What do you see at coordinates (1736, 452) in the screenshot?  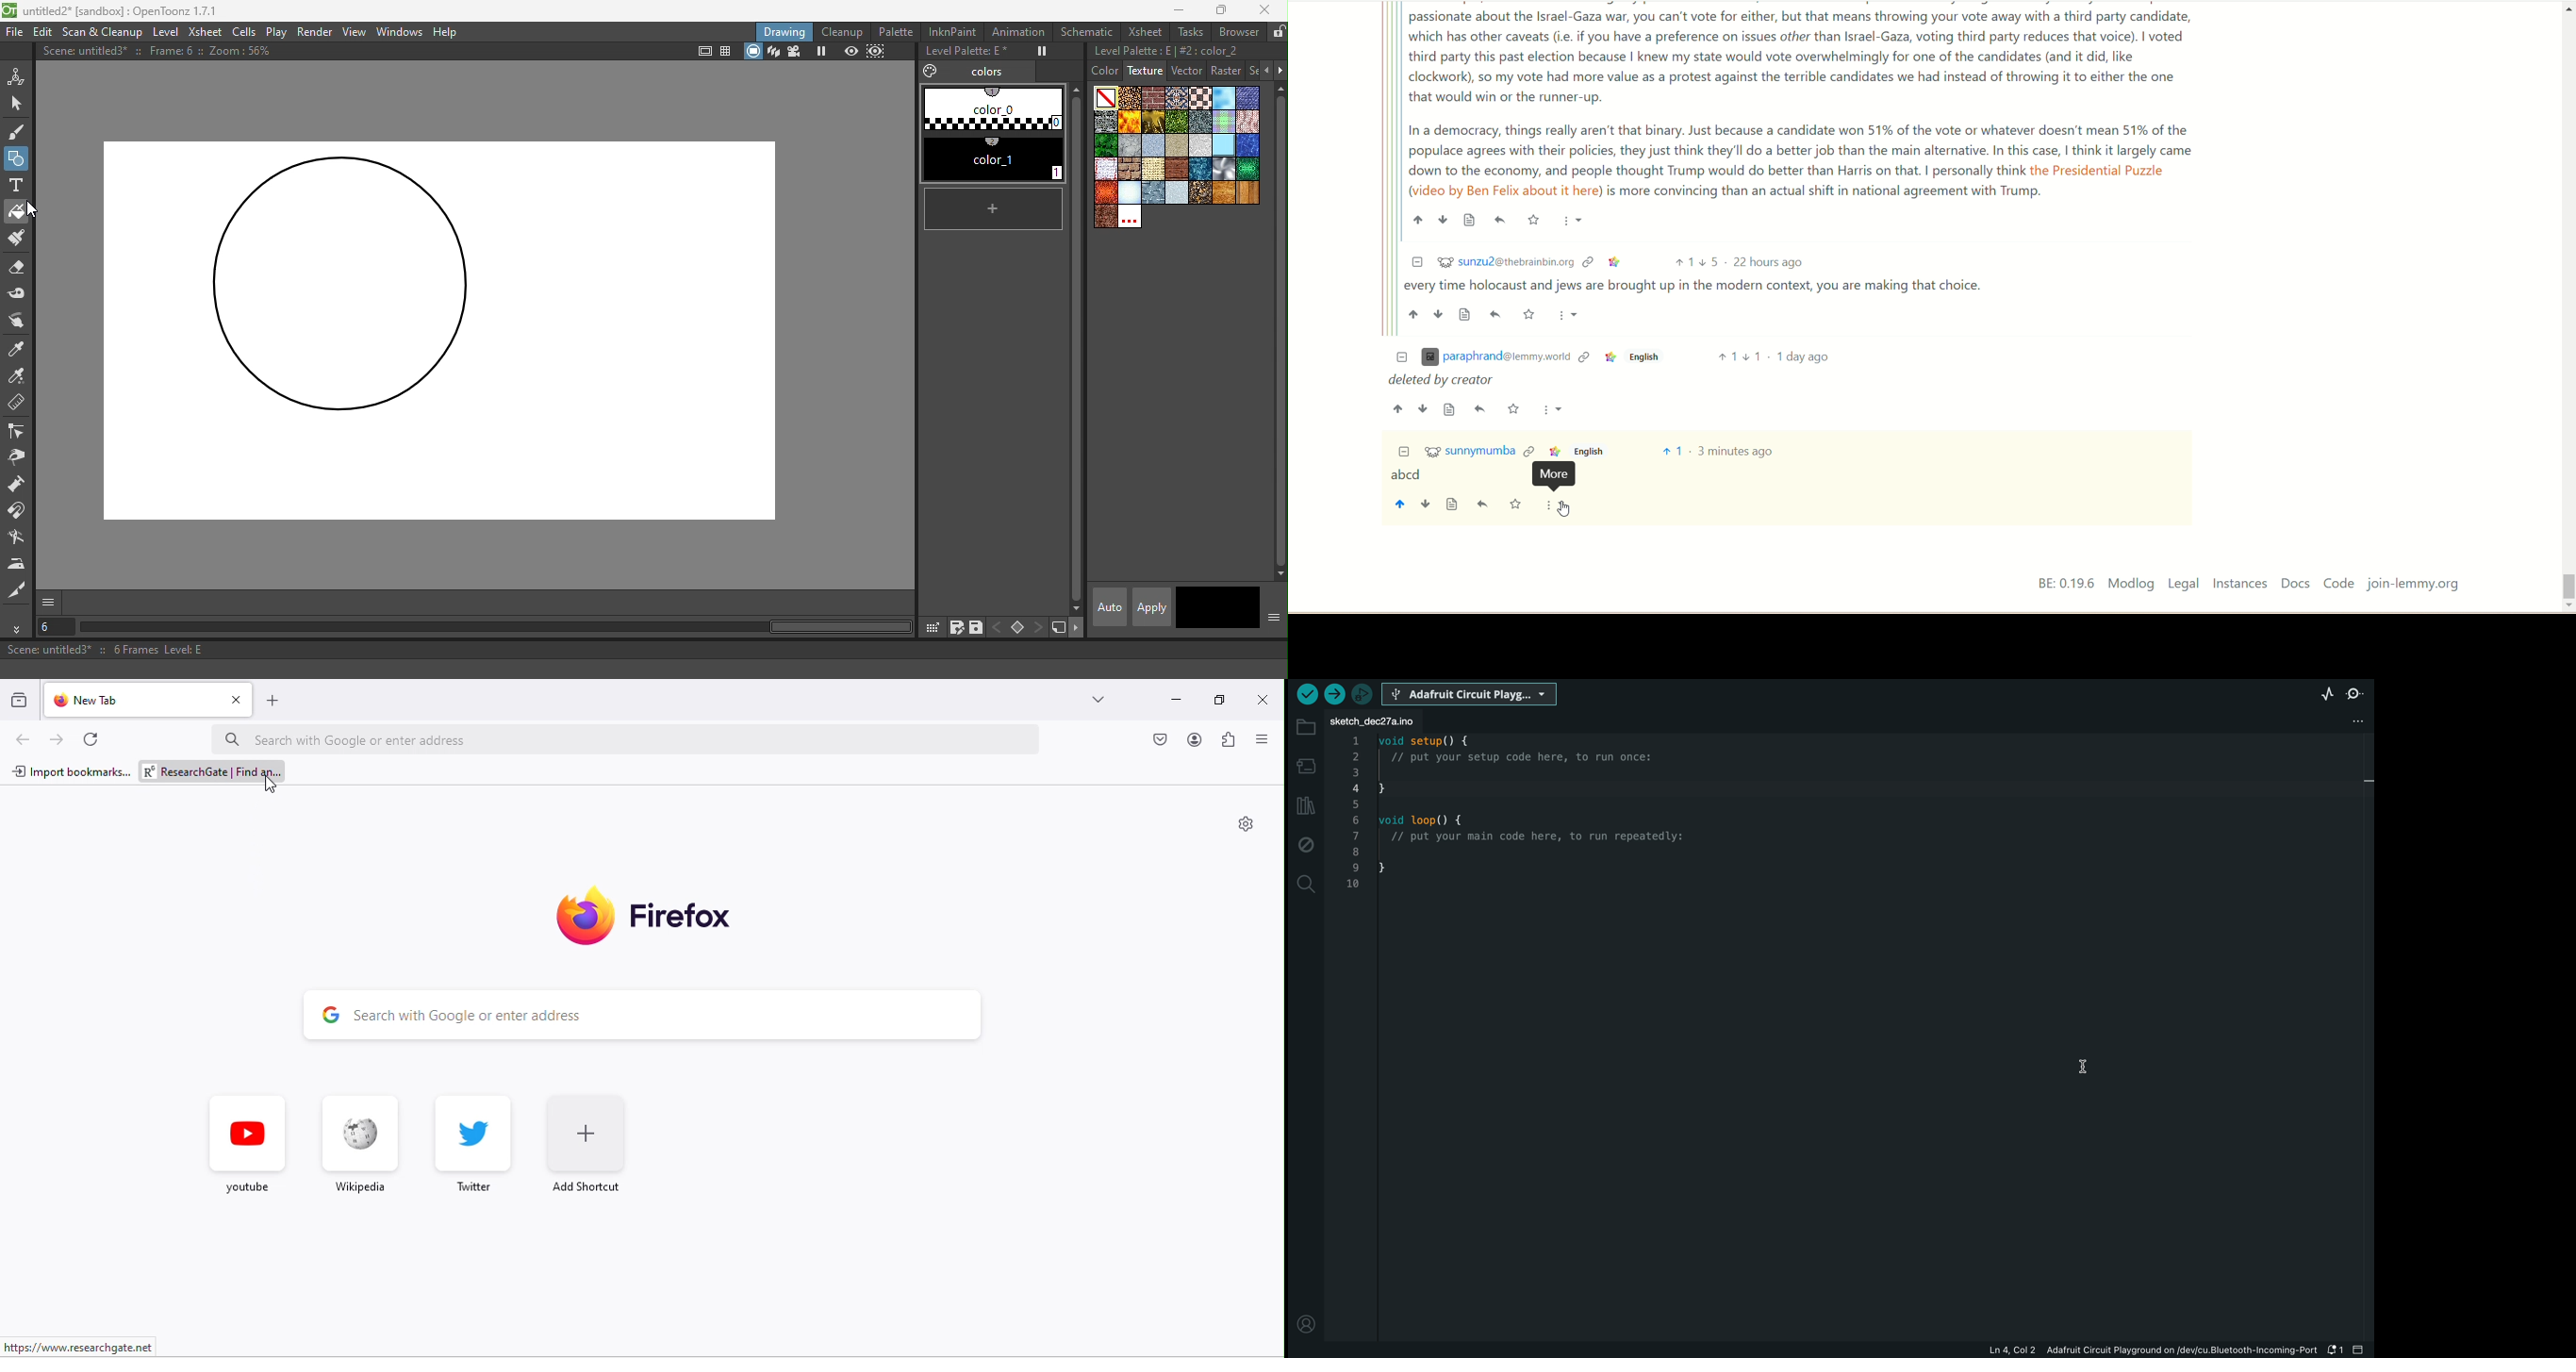 I see `3 minutes ago` at bounding box center [1736, 452].